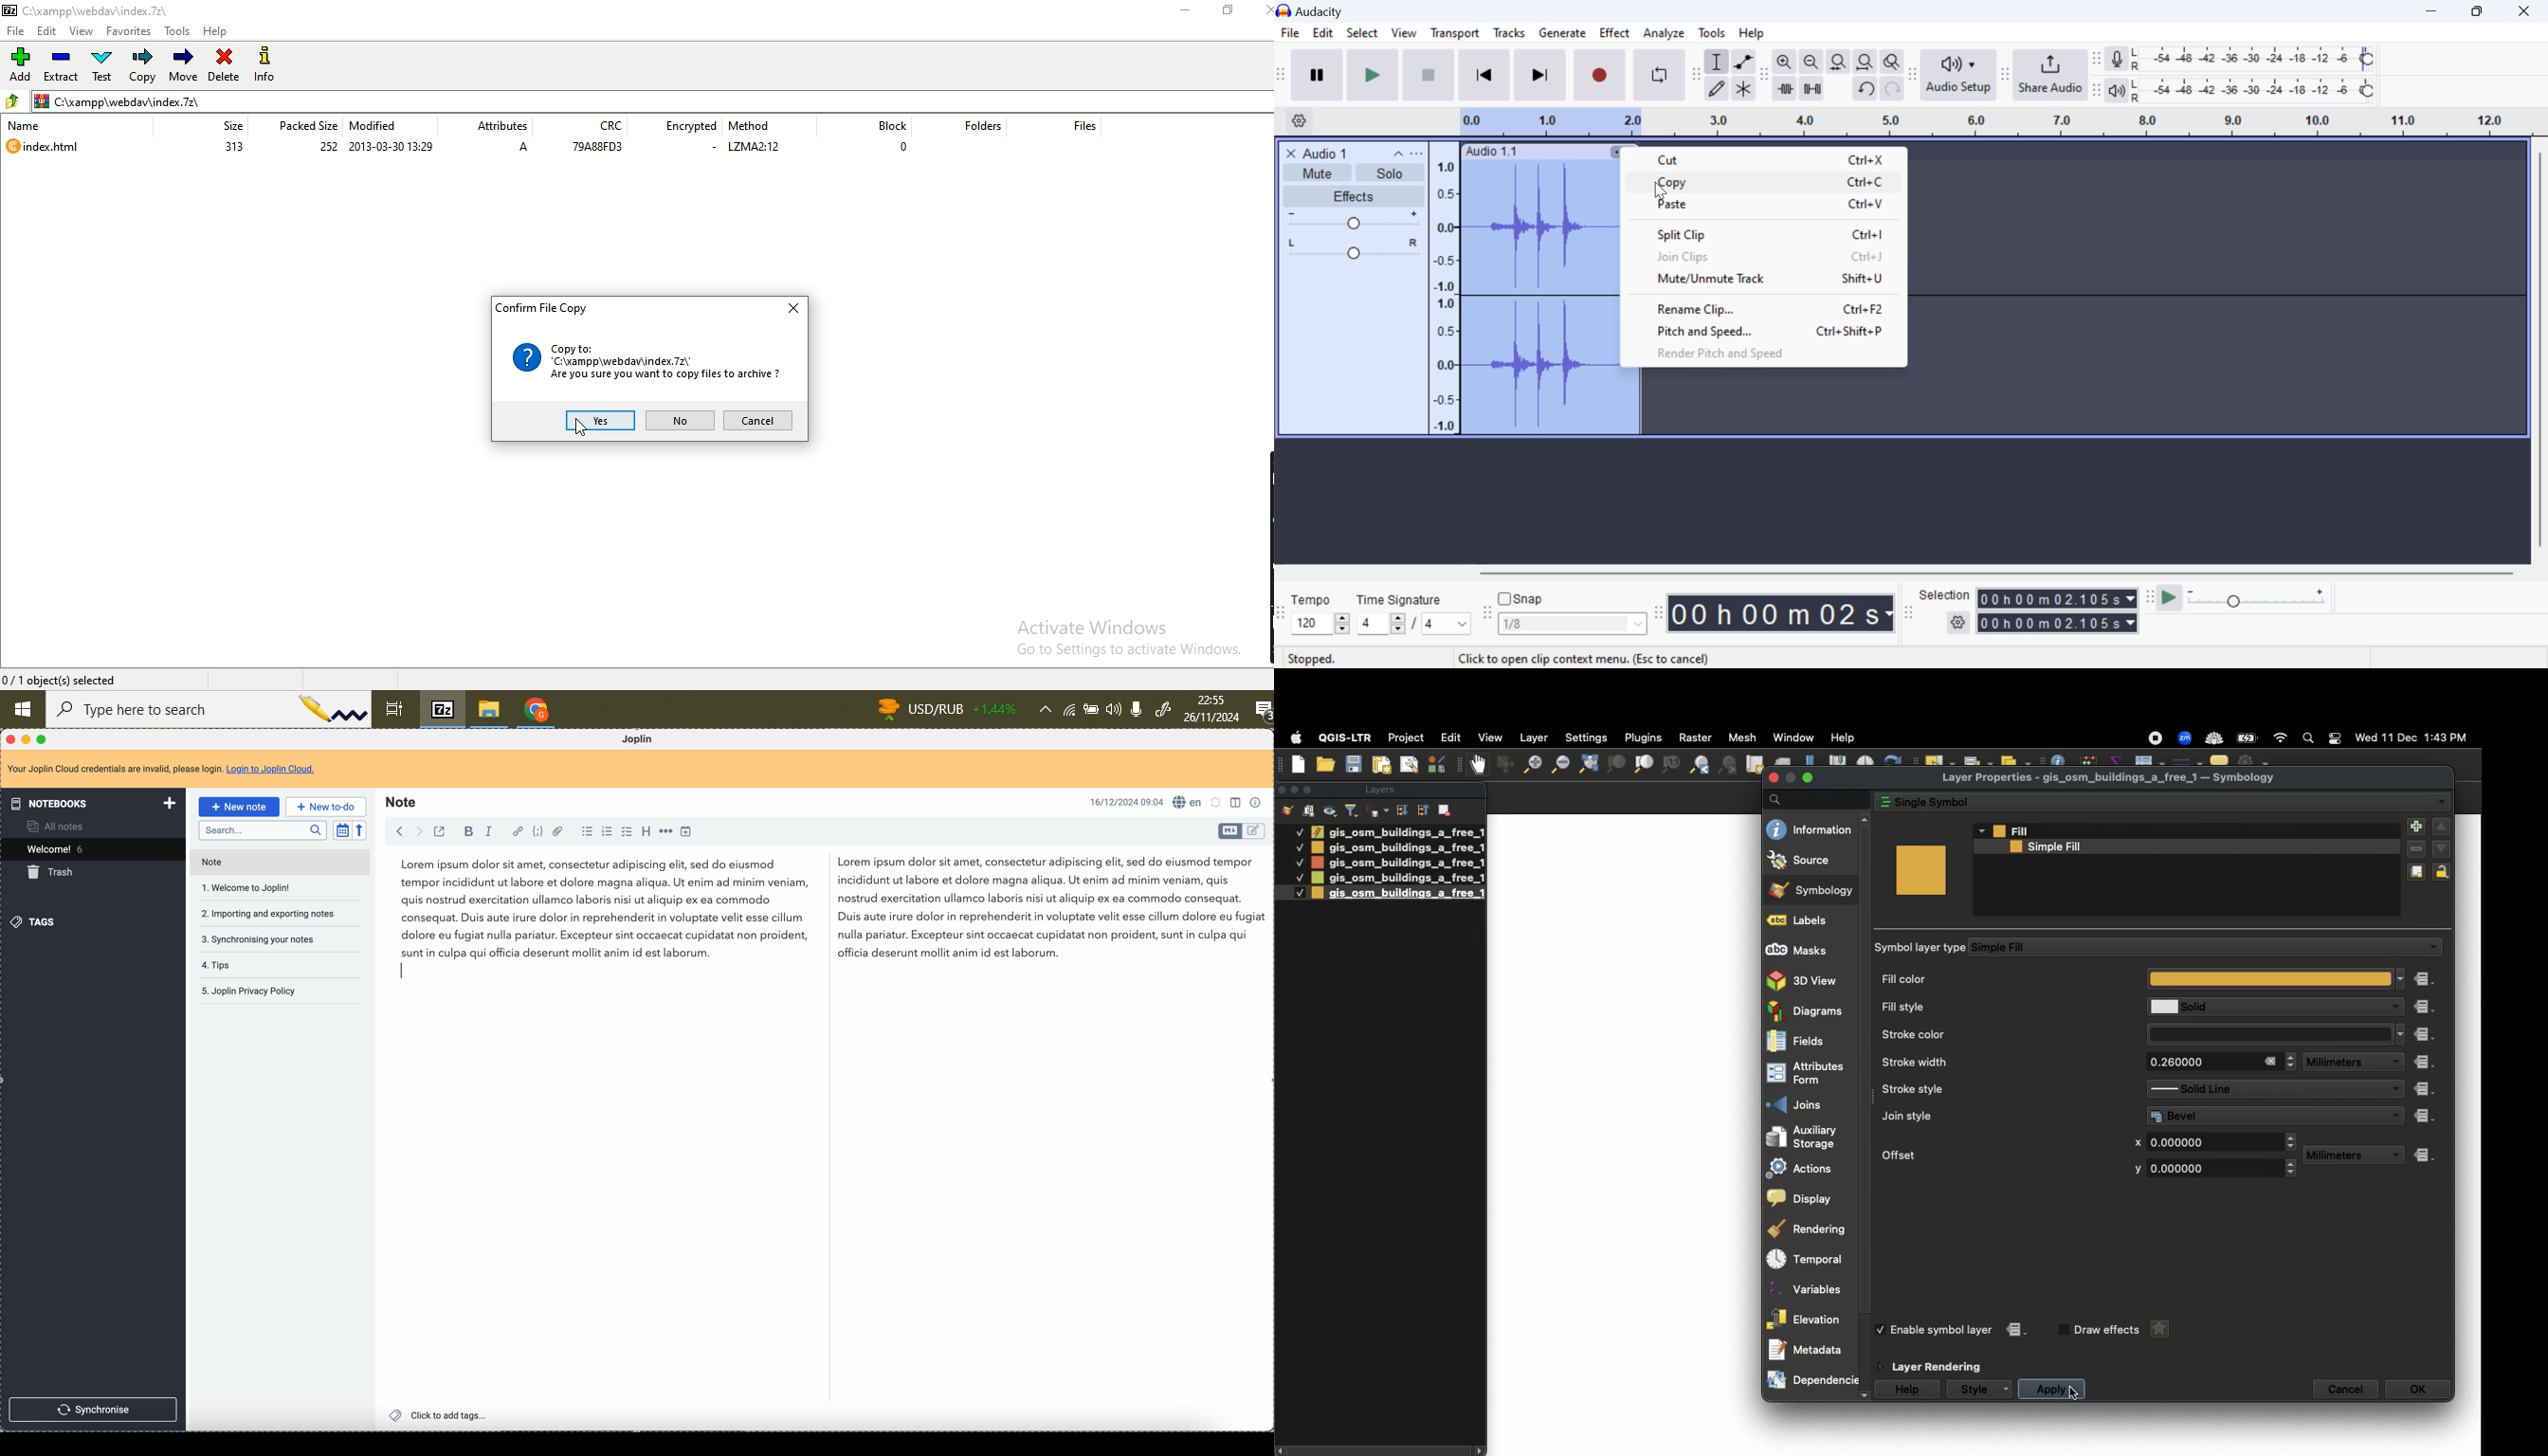 This screenshot has width=2548, height=1456. Describe the element at coordinates (1378, 811) in the screenshot. I see `Filter legend by expression` at that location.